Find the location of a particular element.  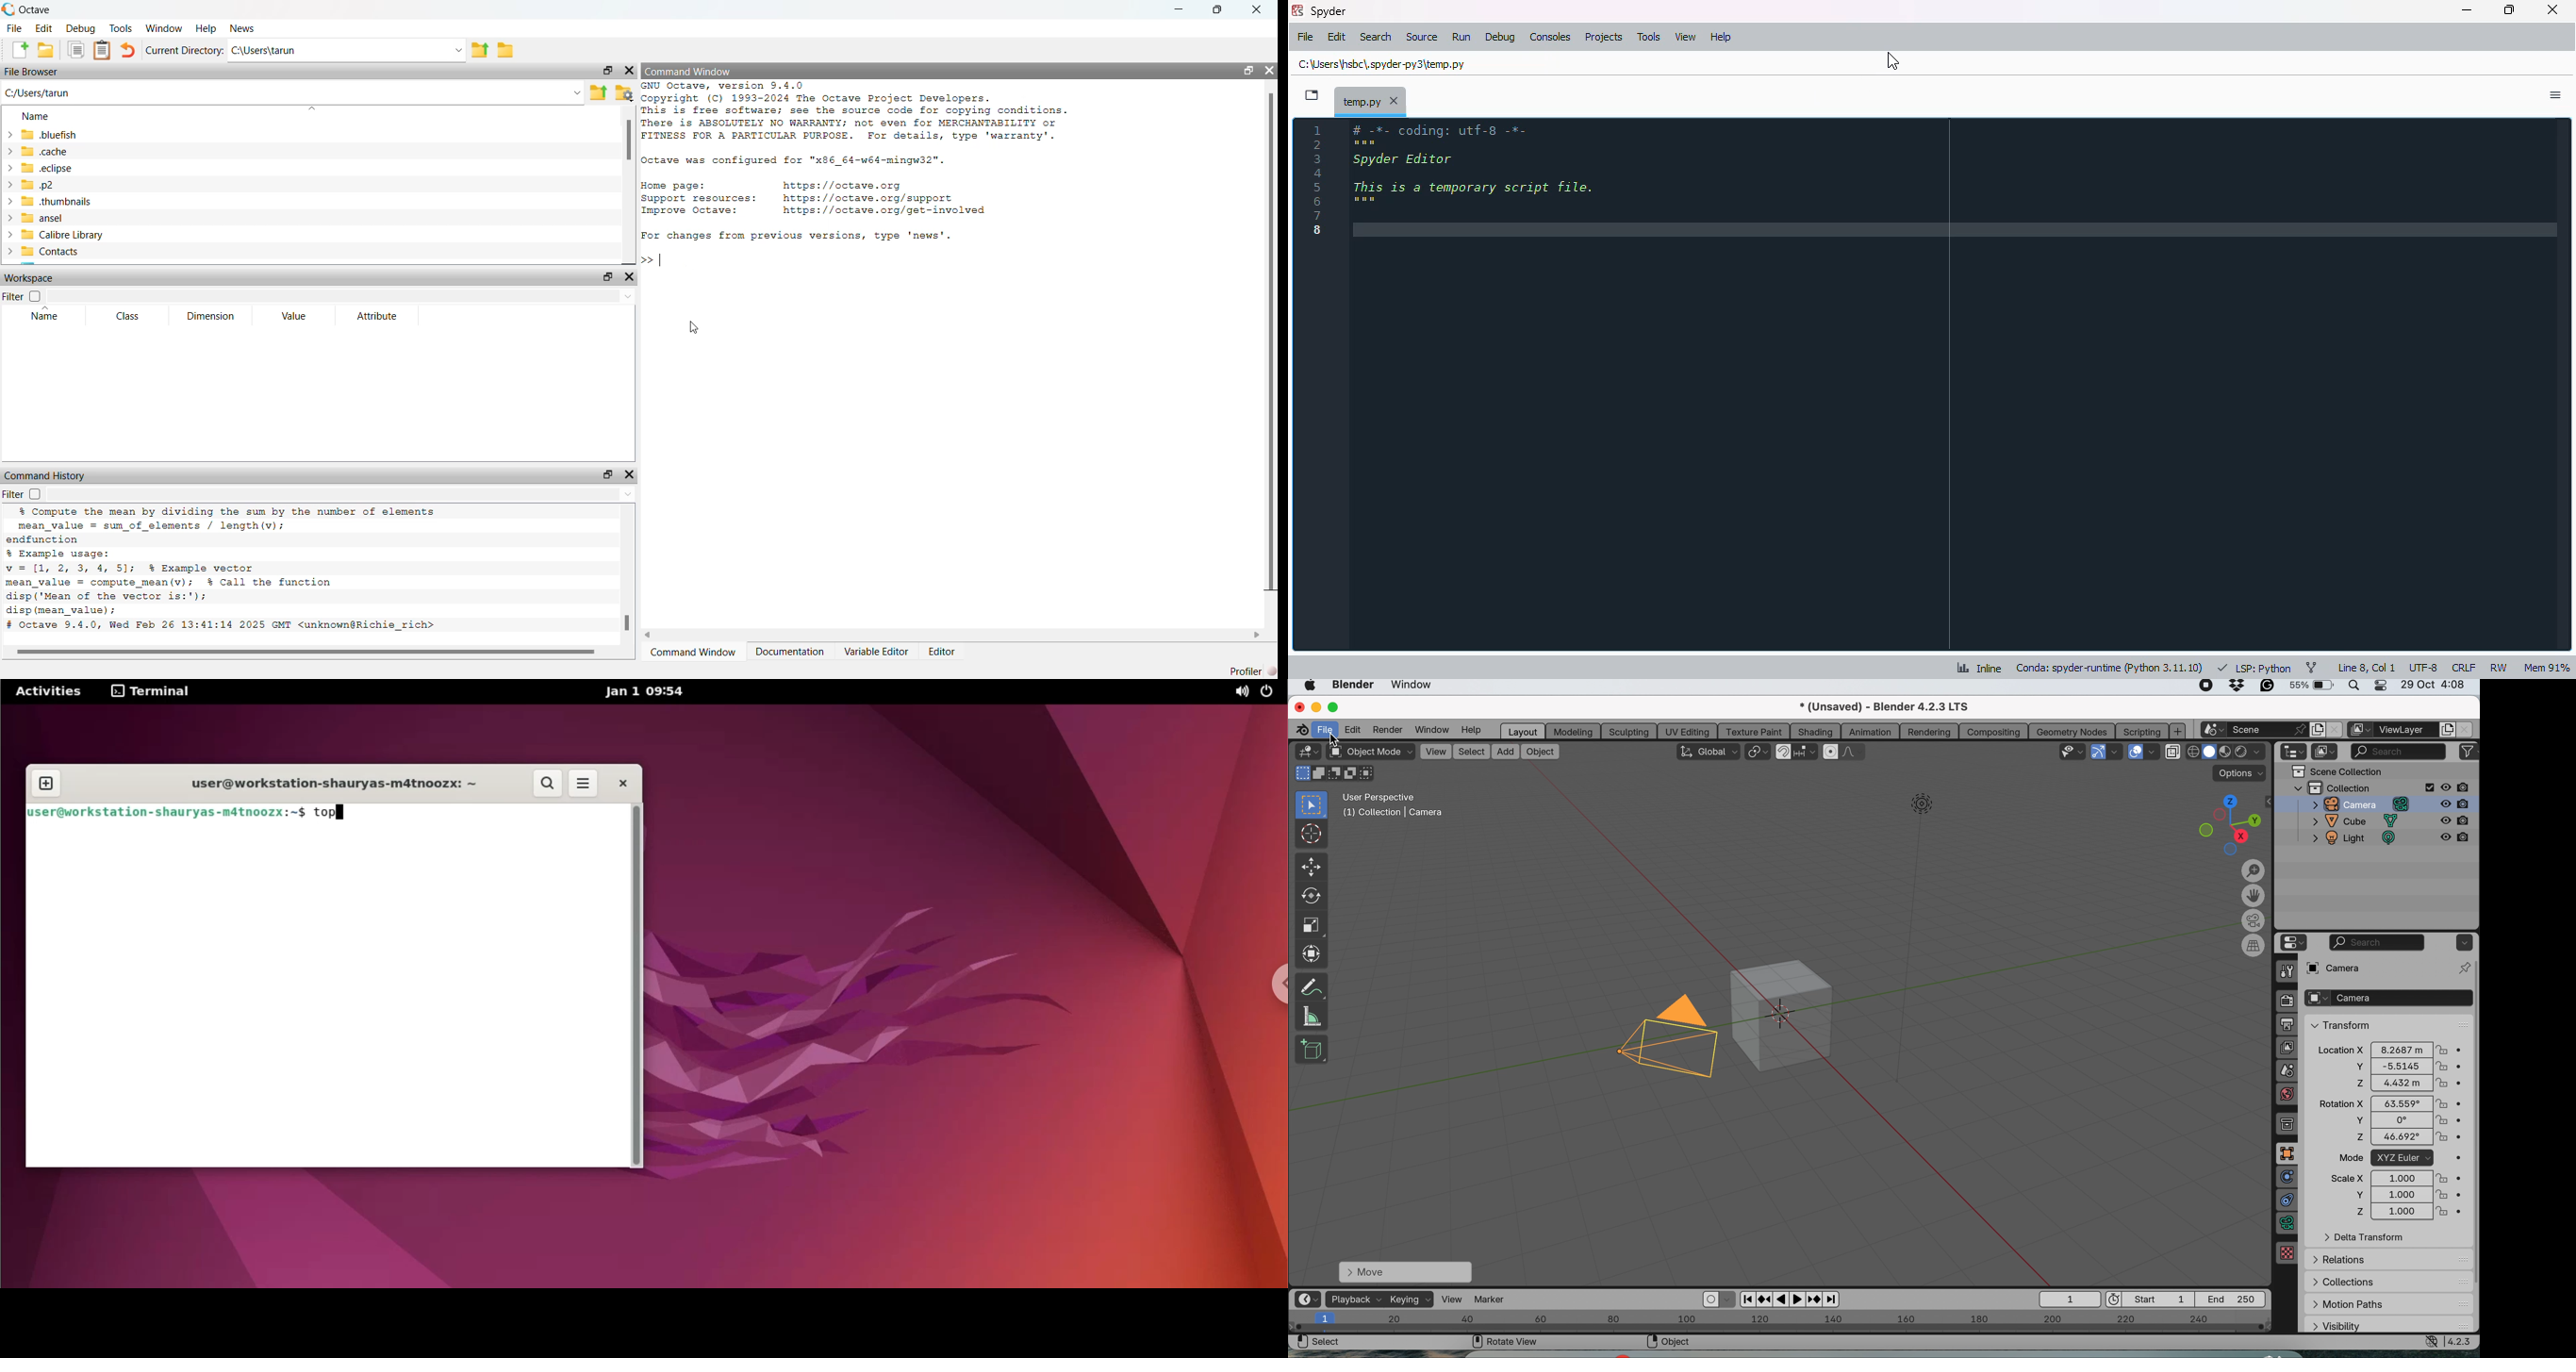

sculpting is located at coordinates (1629, 732).